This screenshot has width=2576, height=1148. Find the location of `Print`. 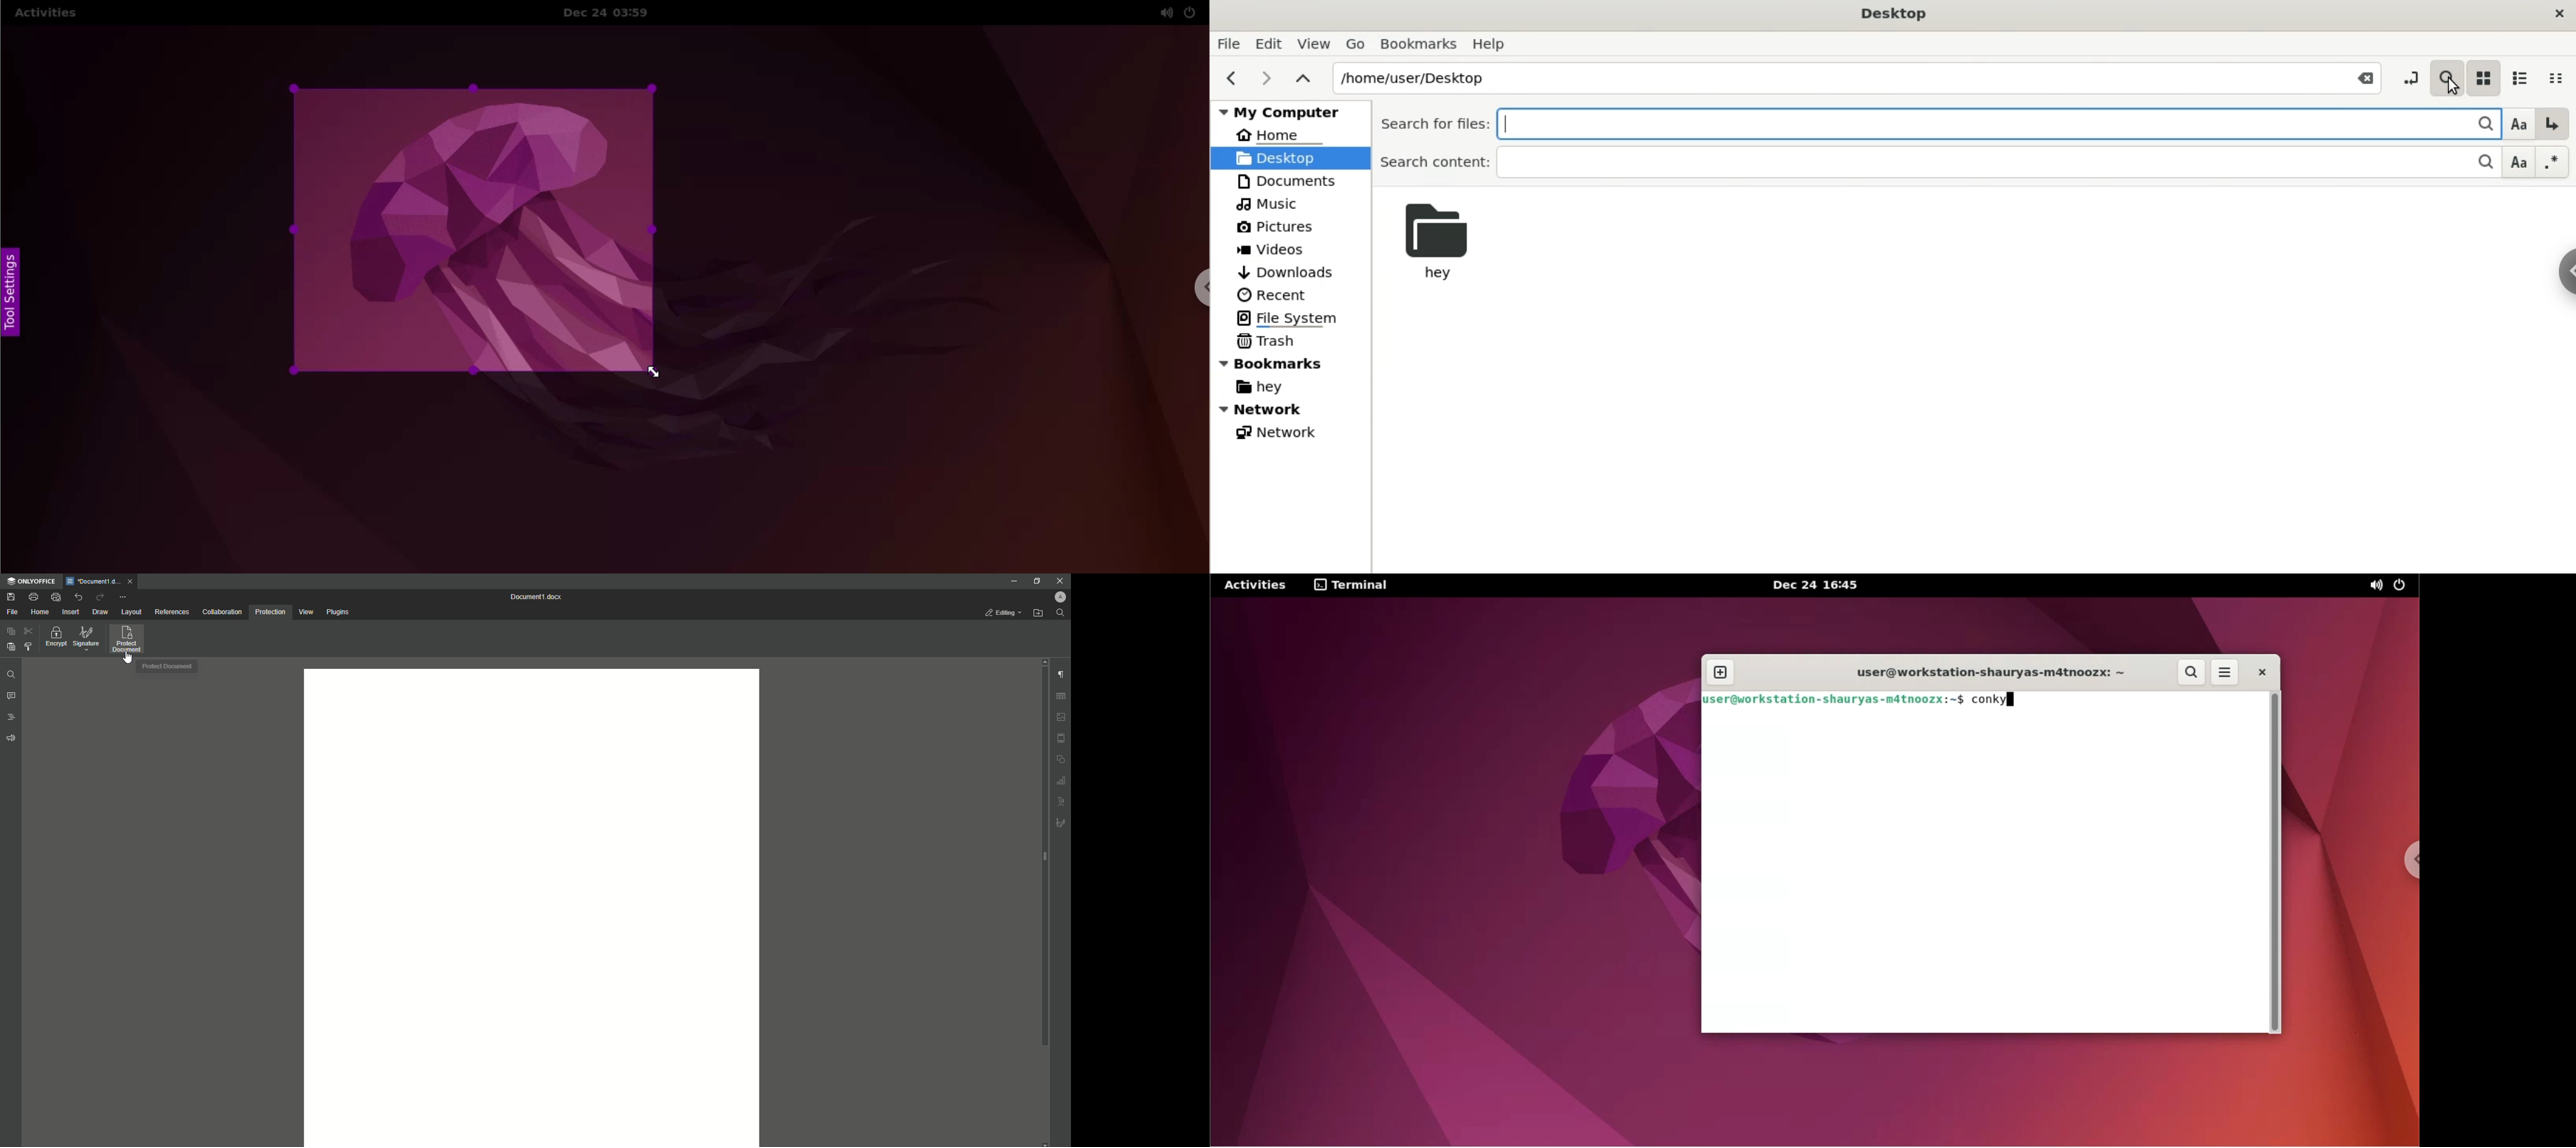

Print is located at coordinates (32, 597).